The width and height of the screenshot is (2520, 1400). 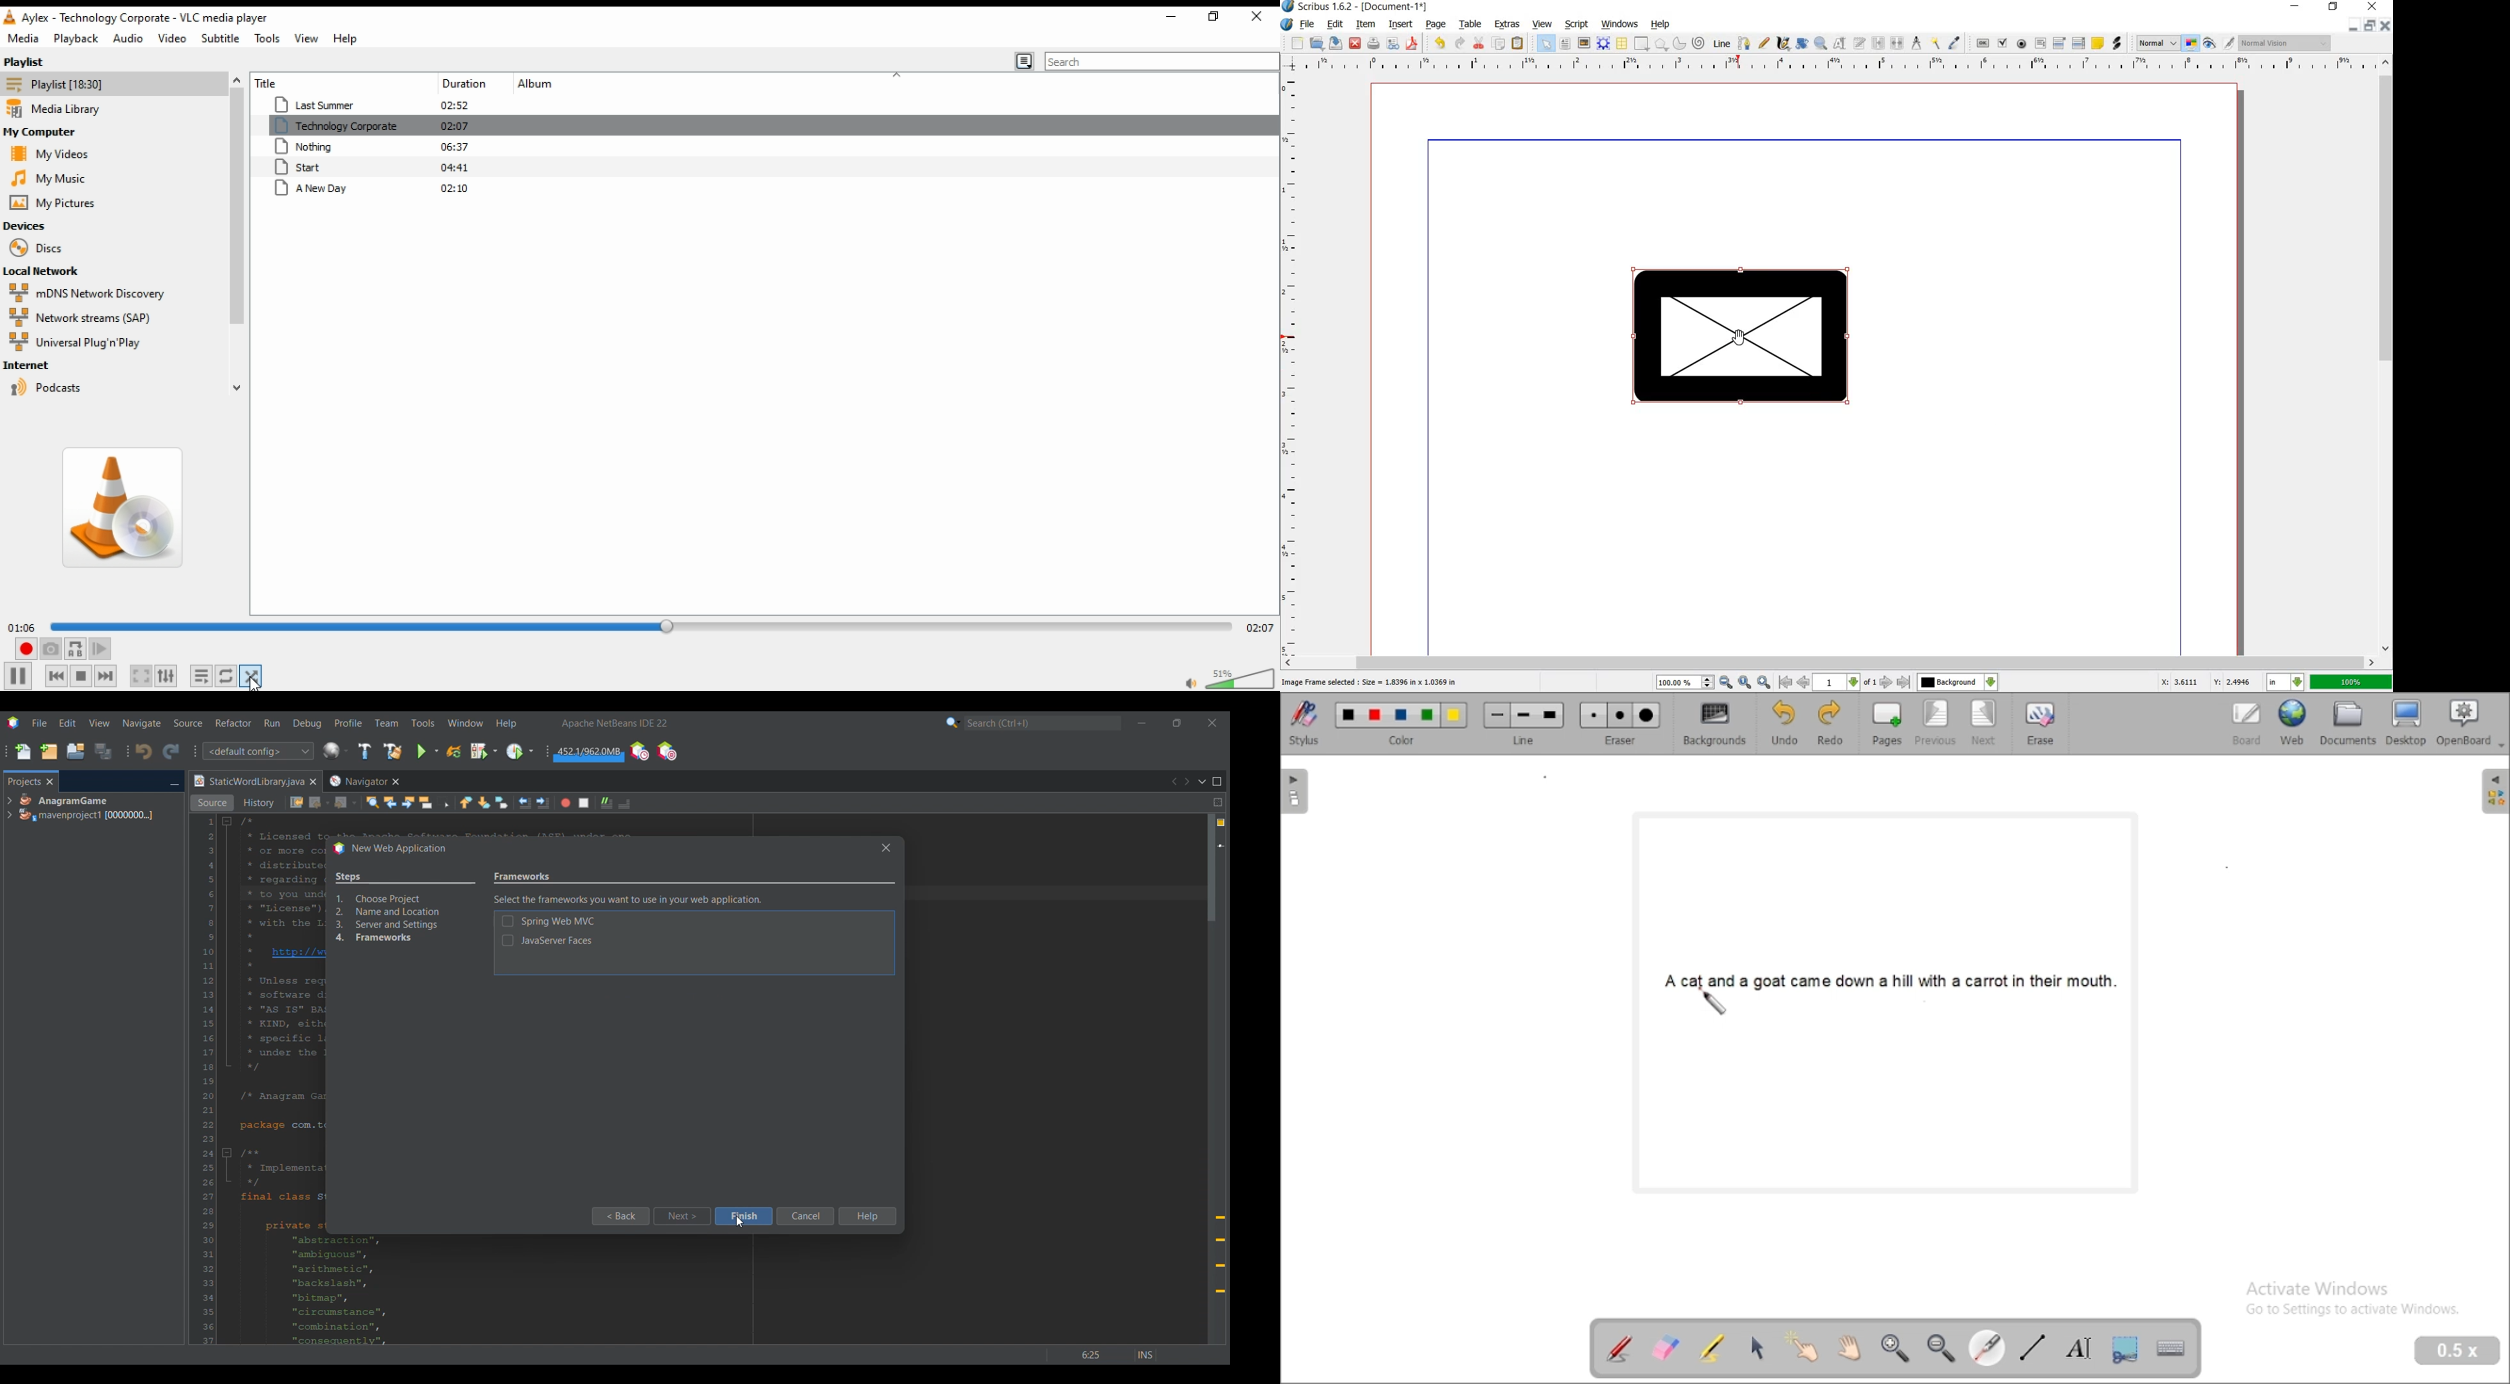 What do you see at coordinates (1564, 44) in the screenshot?
I see `text frame` at bounding box center [1564, 44].